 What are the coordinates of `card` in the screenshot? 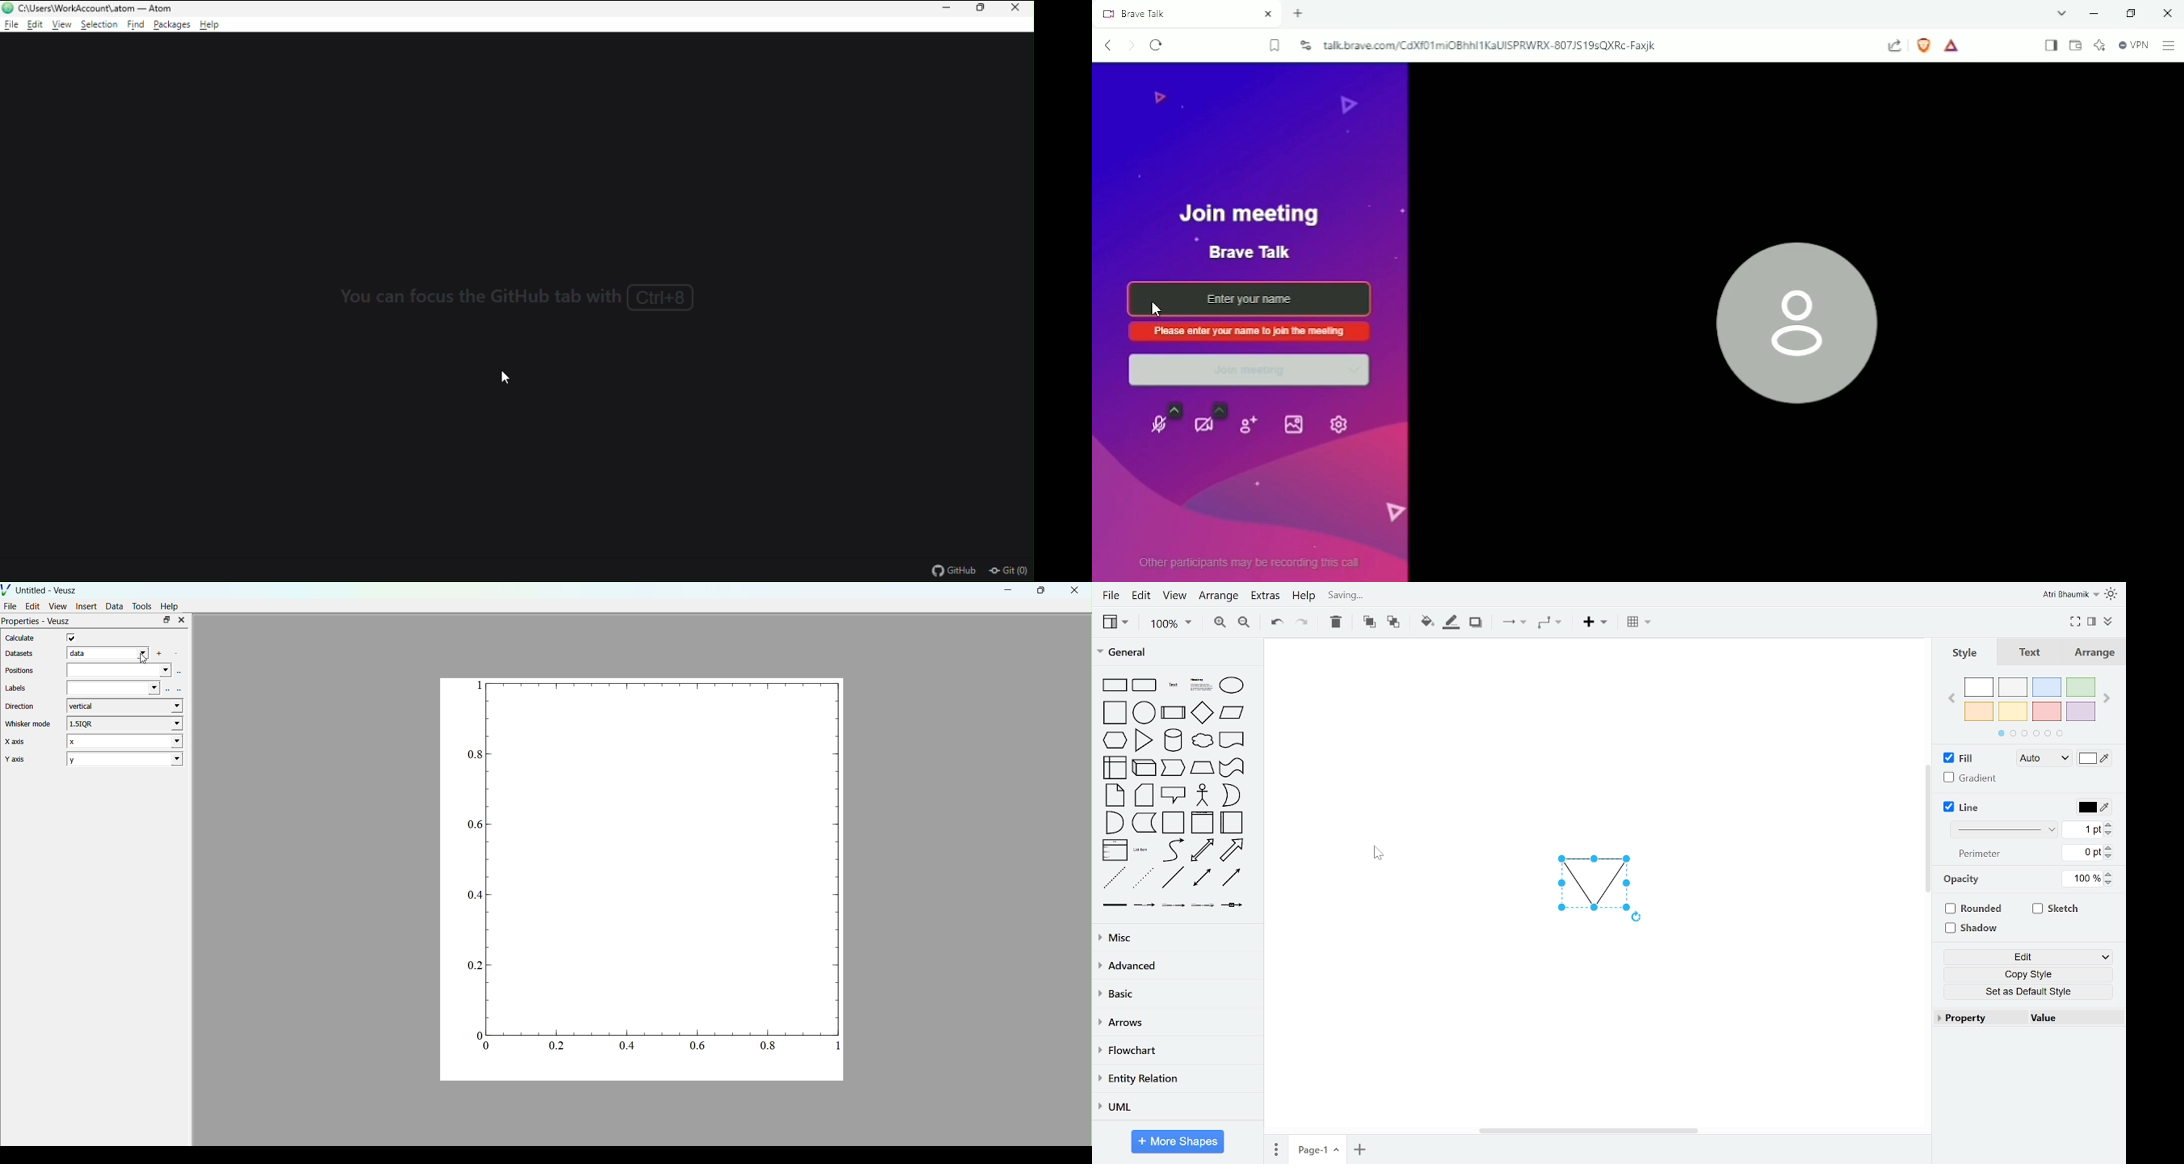 It's located at (1144, 795).